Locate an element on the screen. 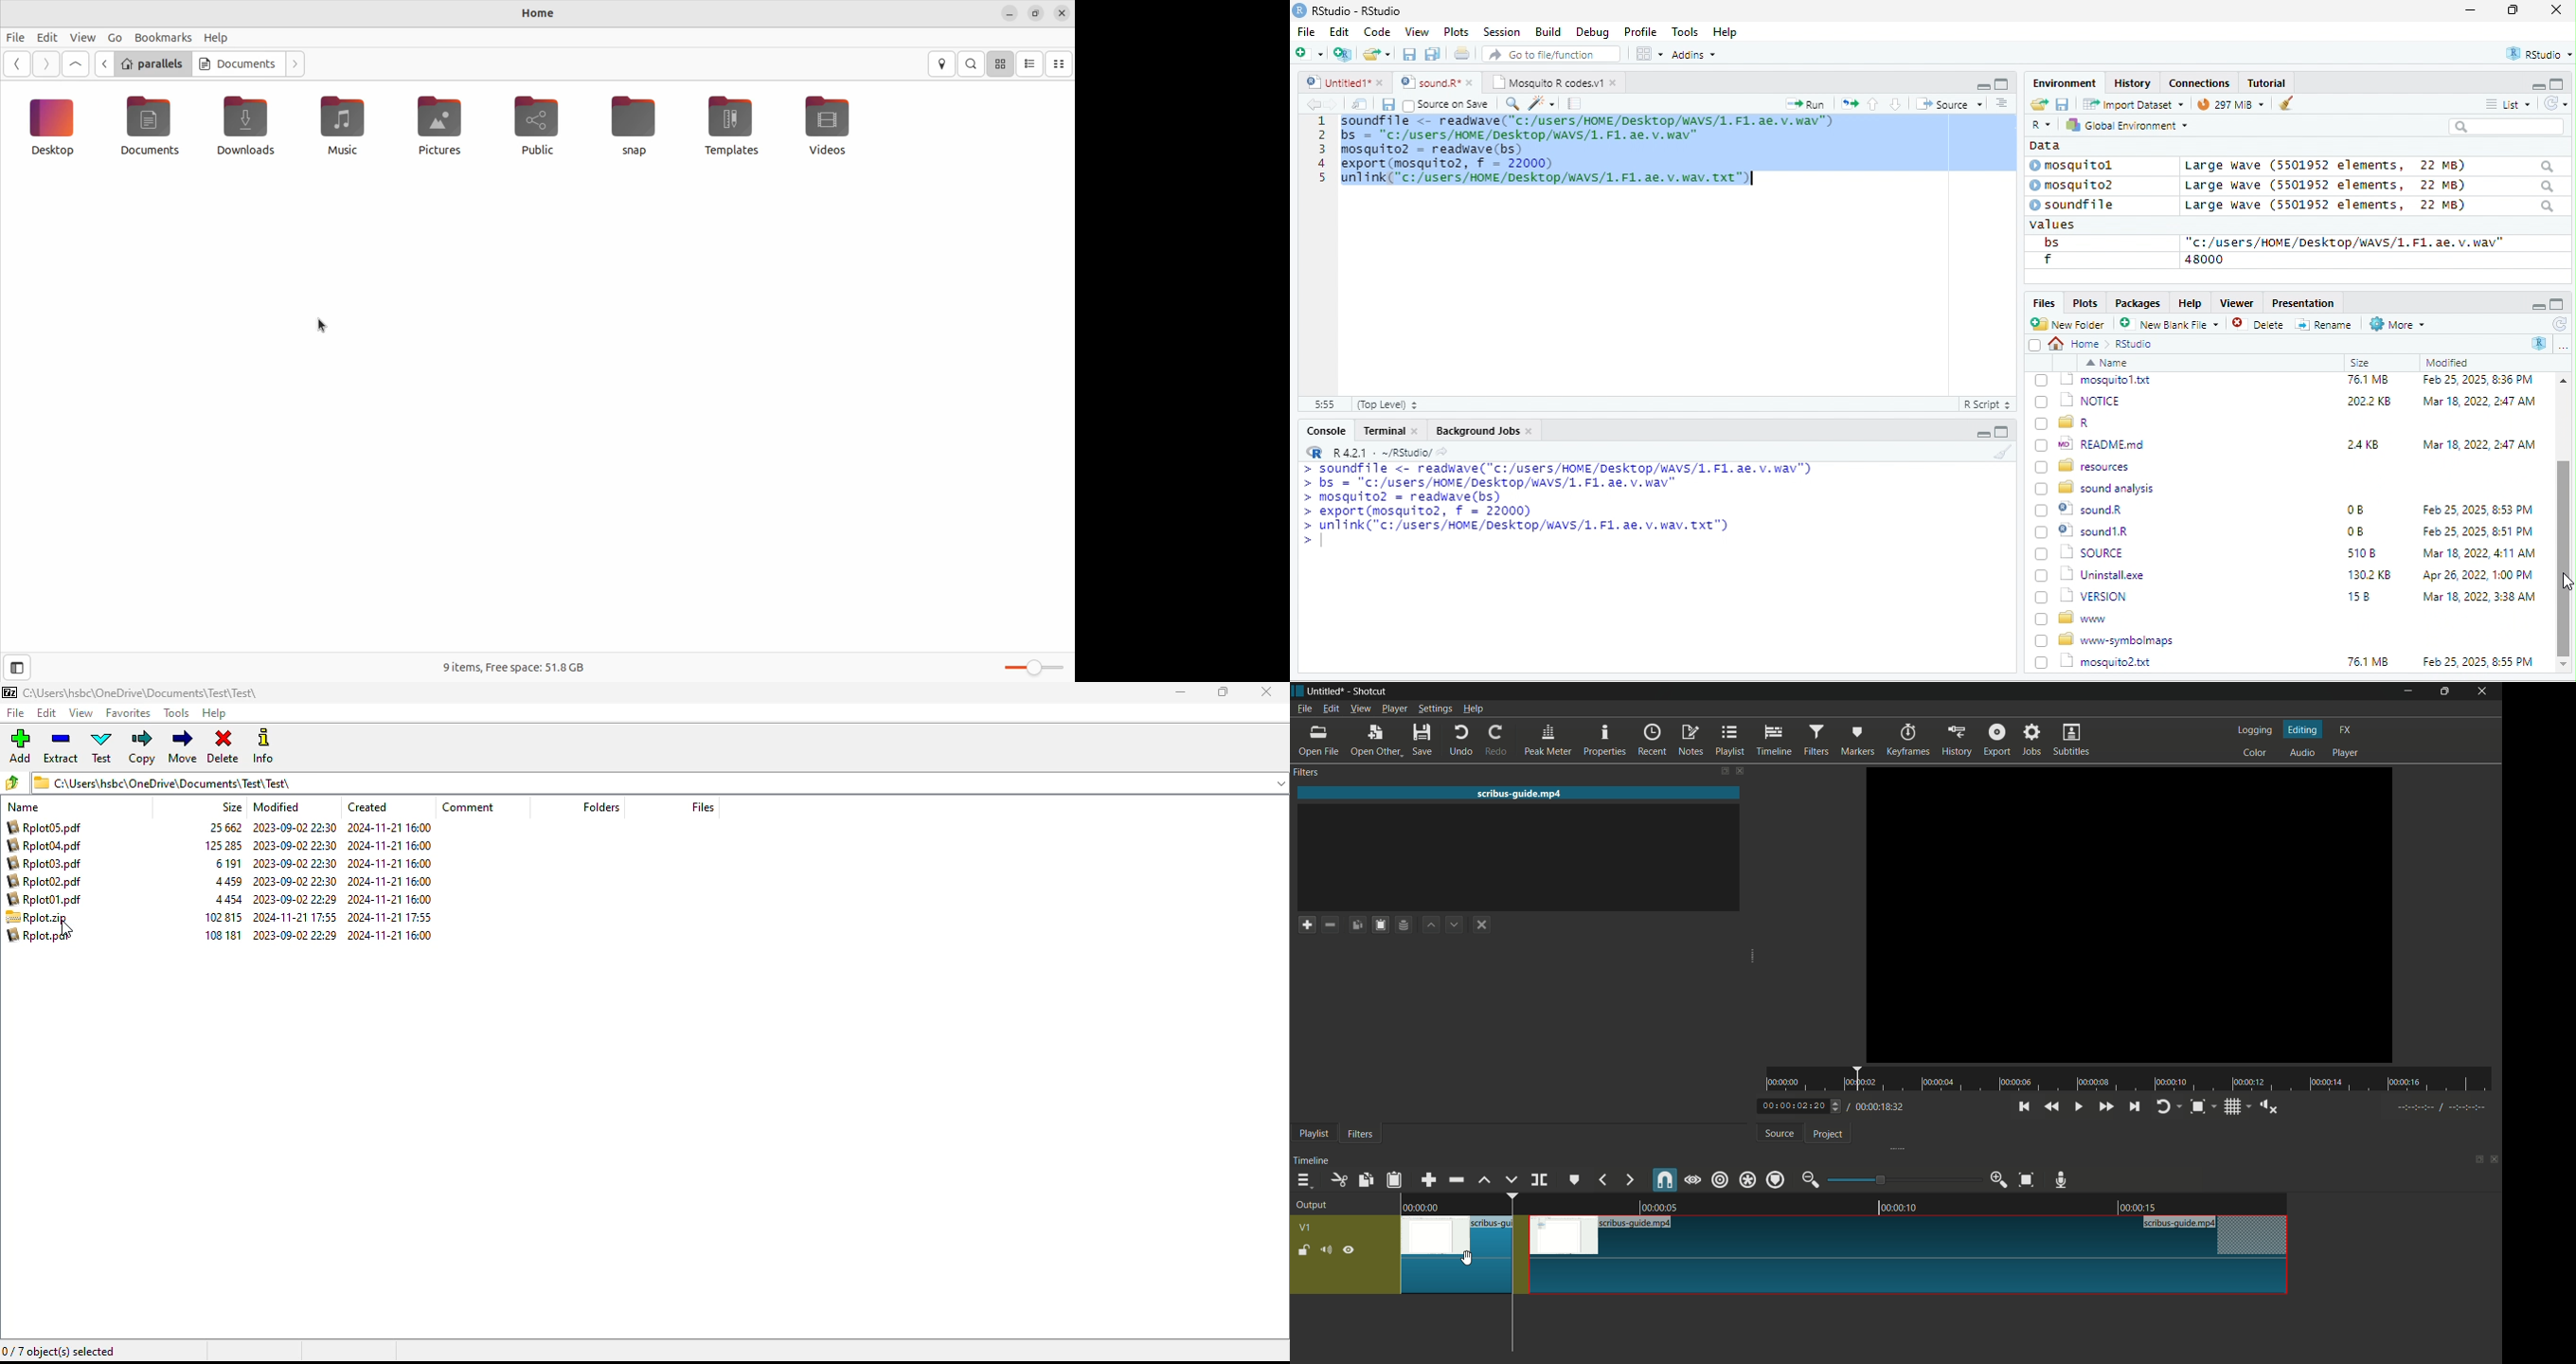  open is located at coordinates (1464, 56).